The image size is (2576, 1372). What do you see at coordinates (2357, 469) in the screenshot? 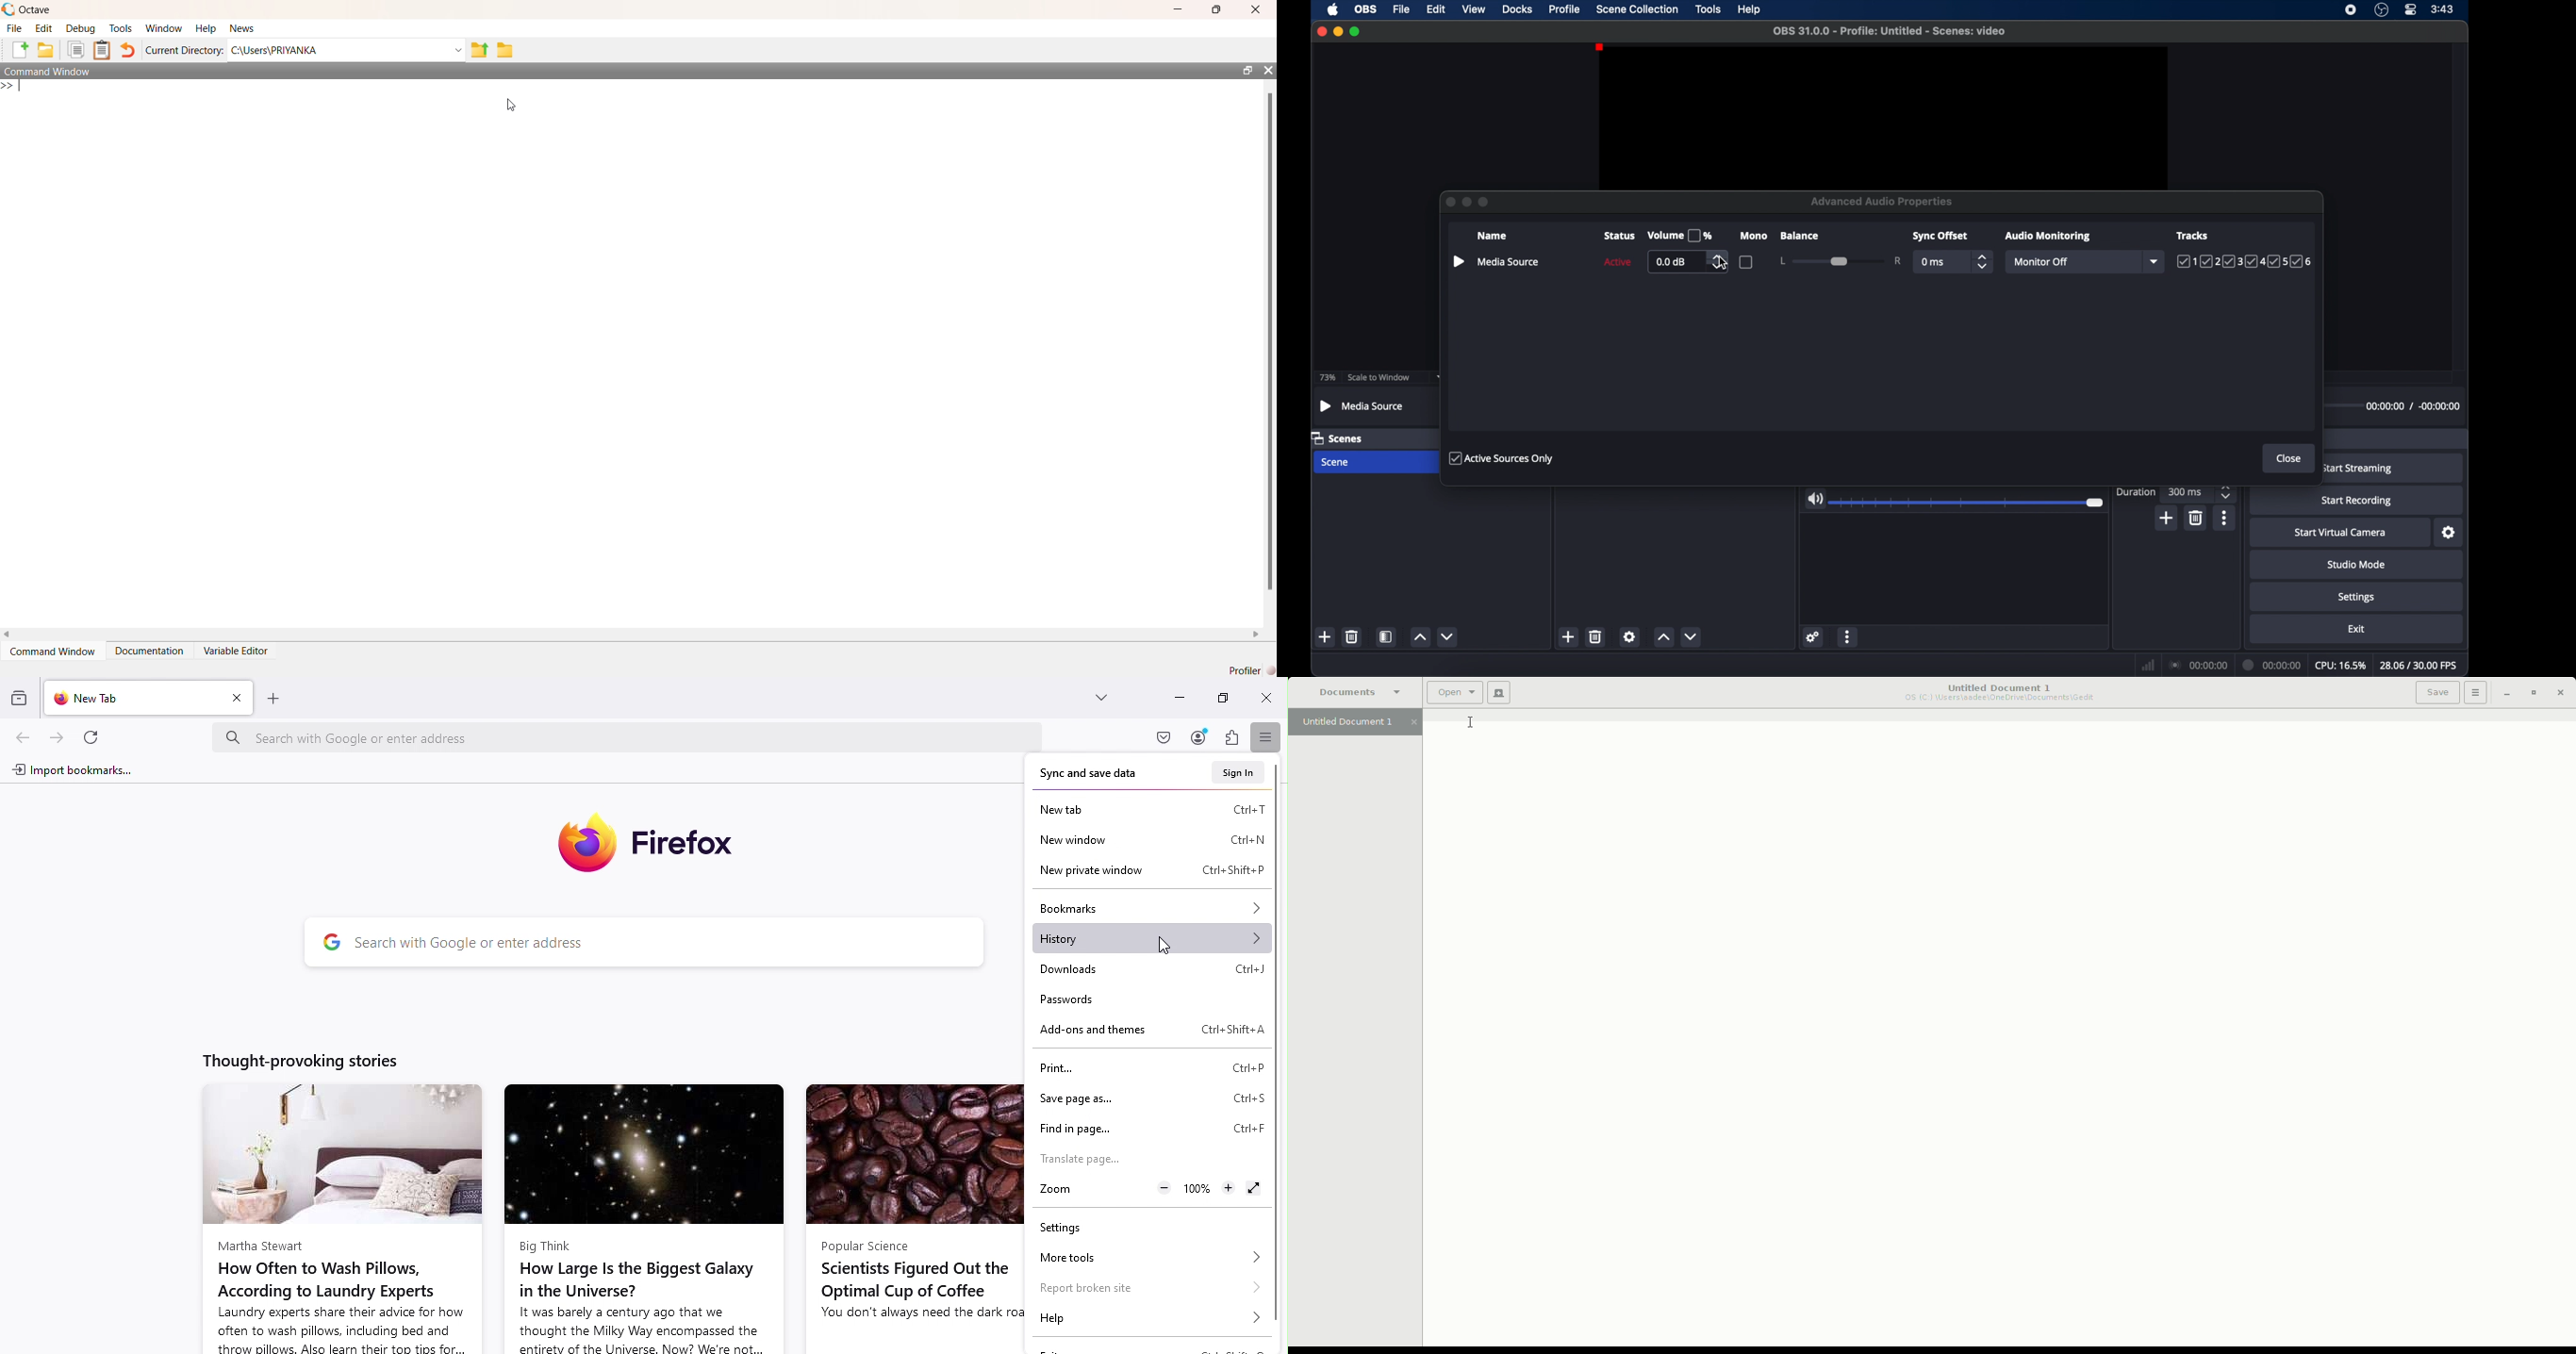
I see `start streaming` at bounding box center [2357, 469].